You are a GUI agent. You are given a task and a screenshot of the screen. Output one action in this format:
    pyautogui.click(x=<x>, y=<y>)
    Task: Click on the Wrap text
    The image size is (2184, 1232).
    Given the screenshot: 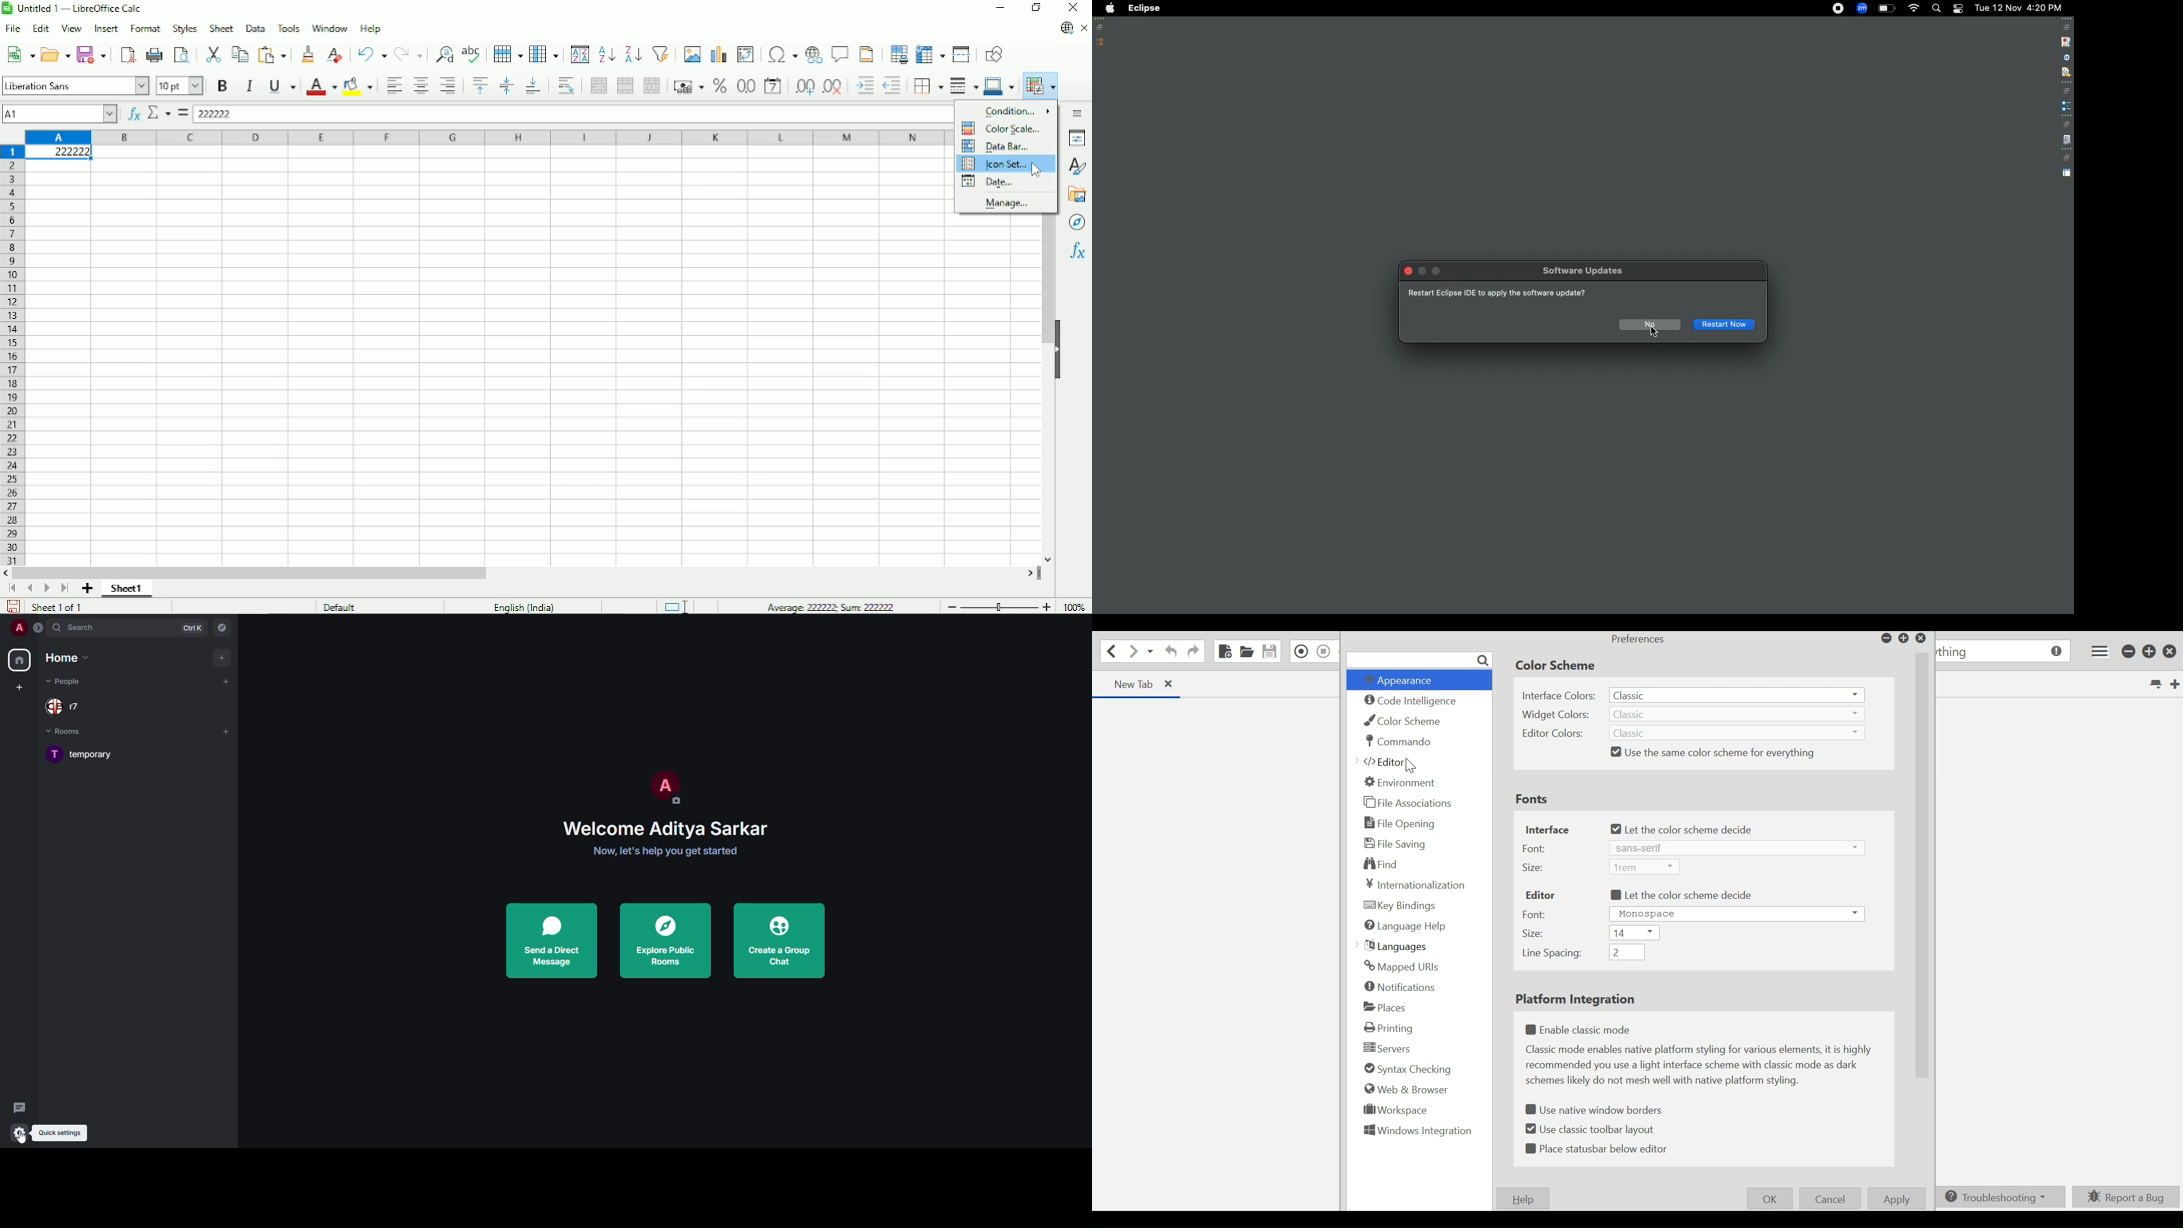 What is the action you would take?
    pyautogui.click(x=566, y=85)
    